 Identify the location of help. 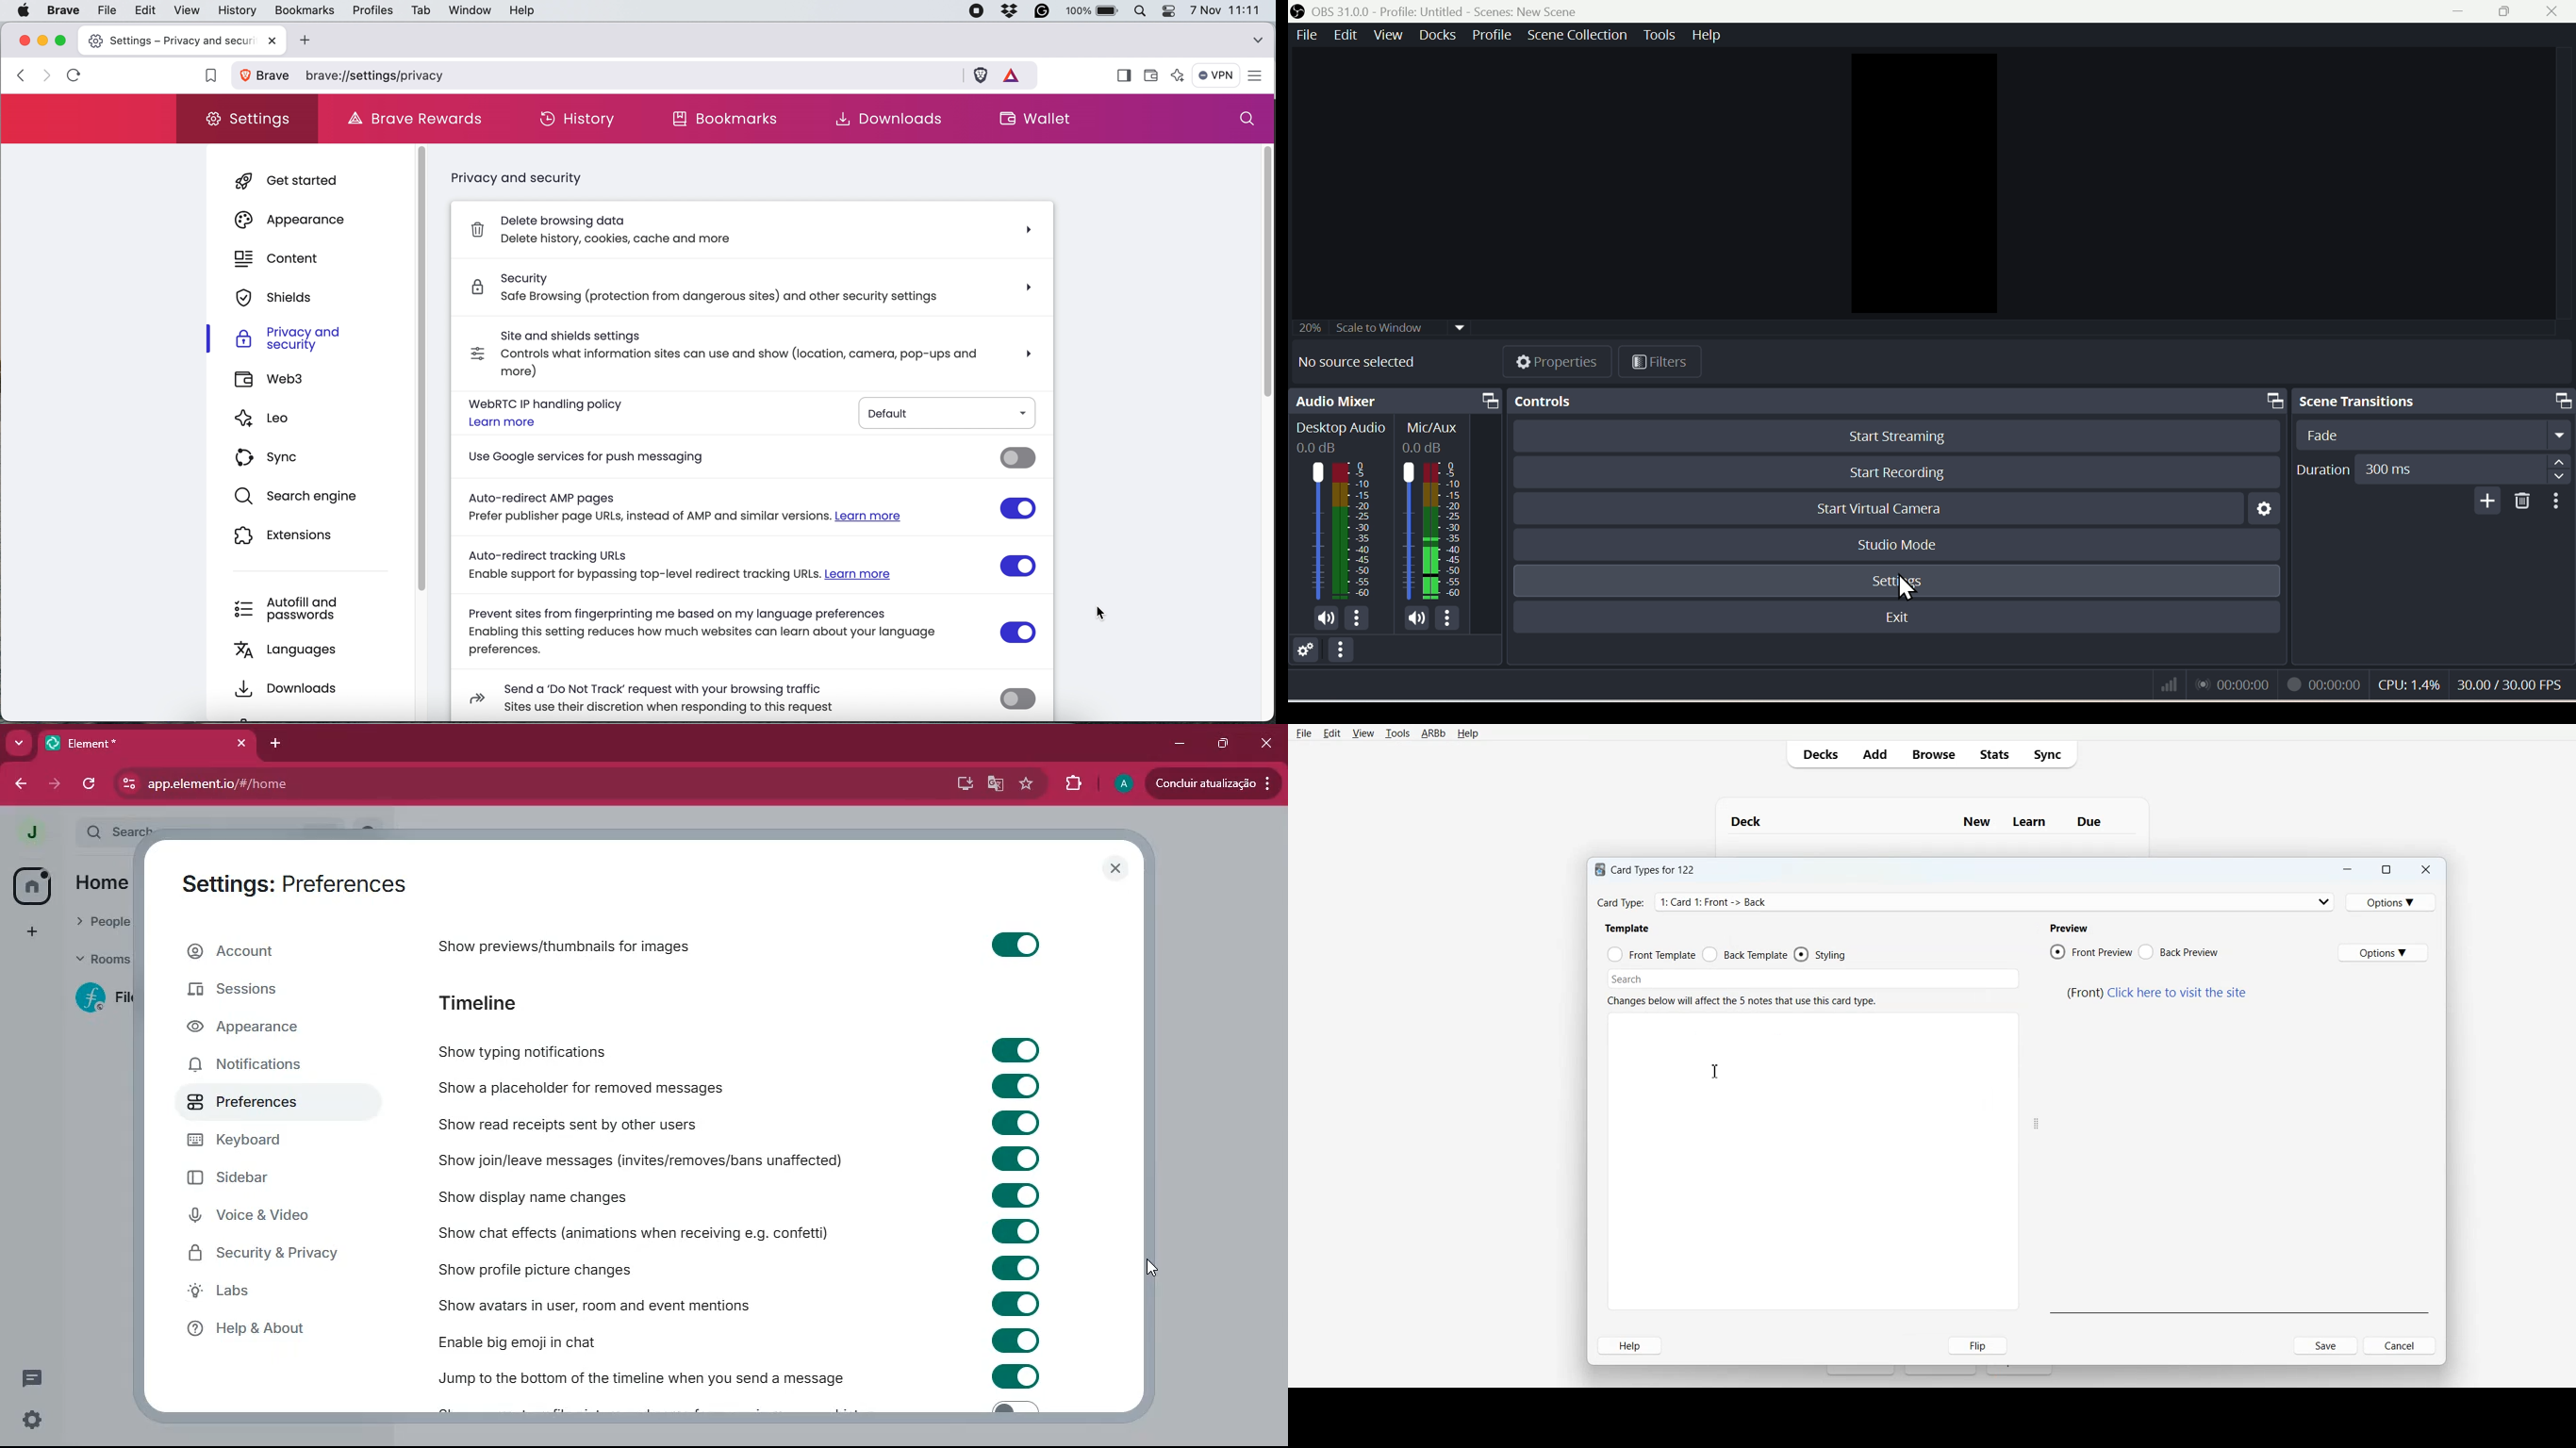
(1713, 35).